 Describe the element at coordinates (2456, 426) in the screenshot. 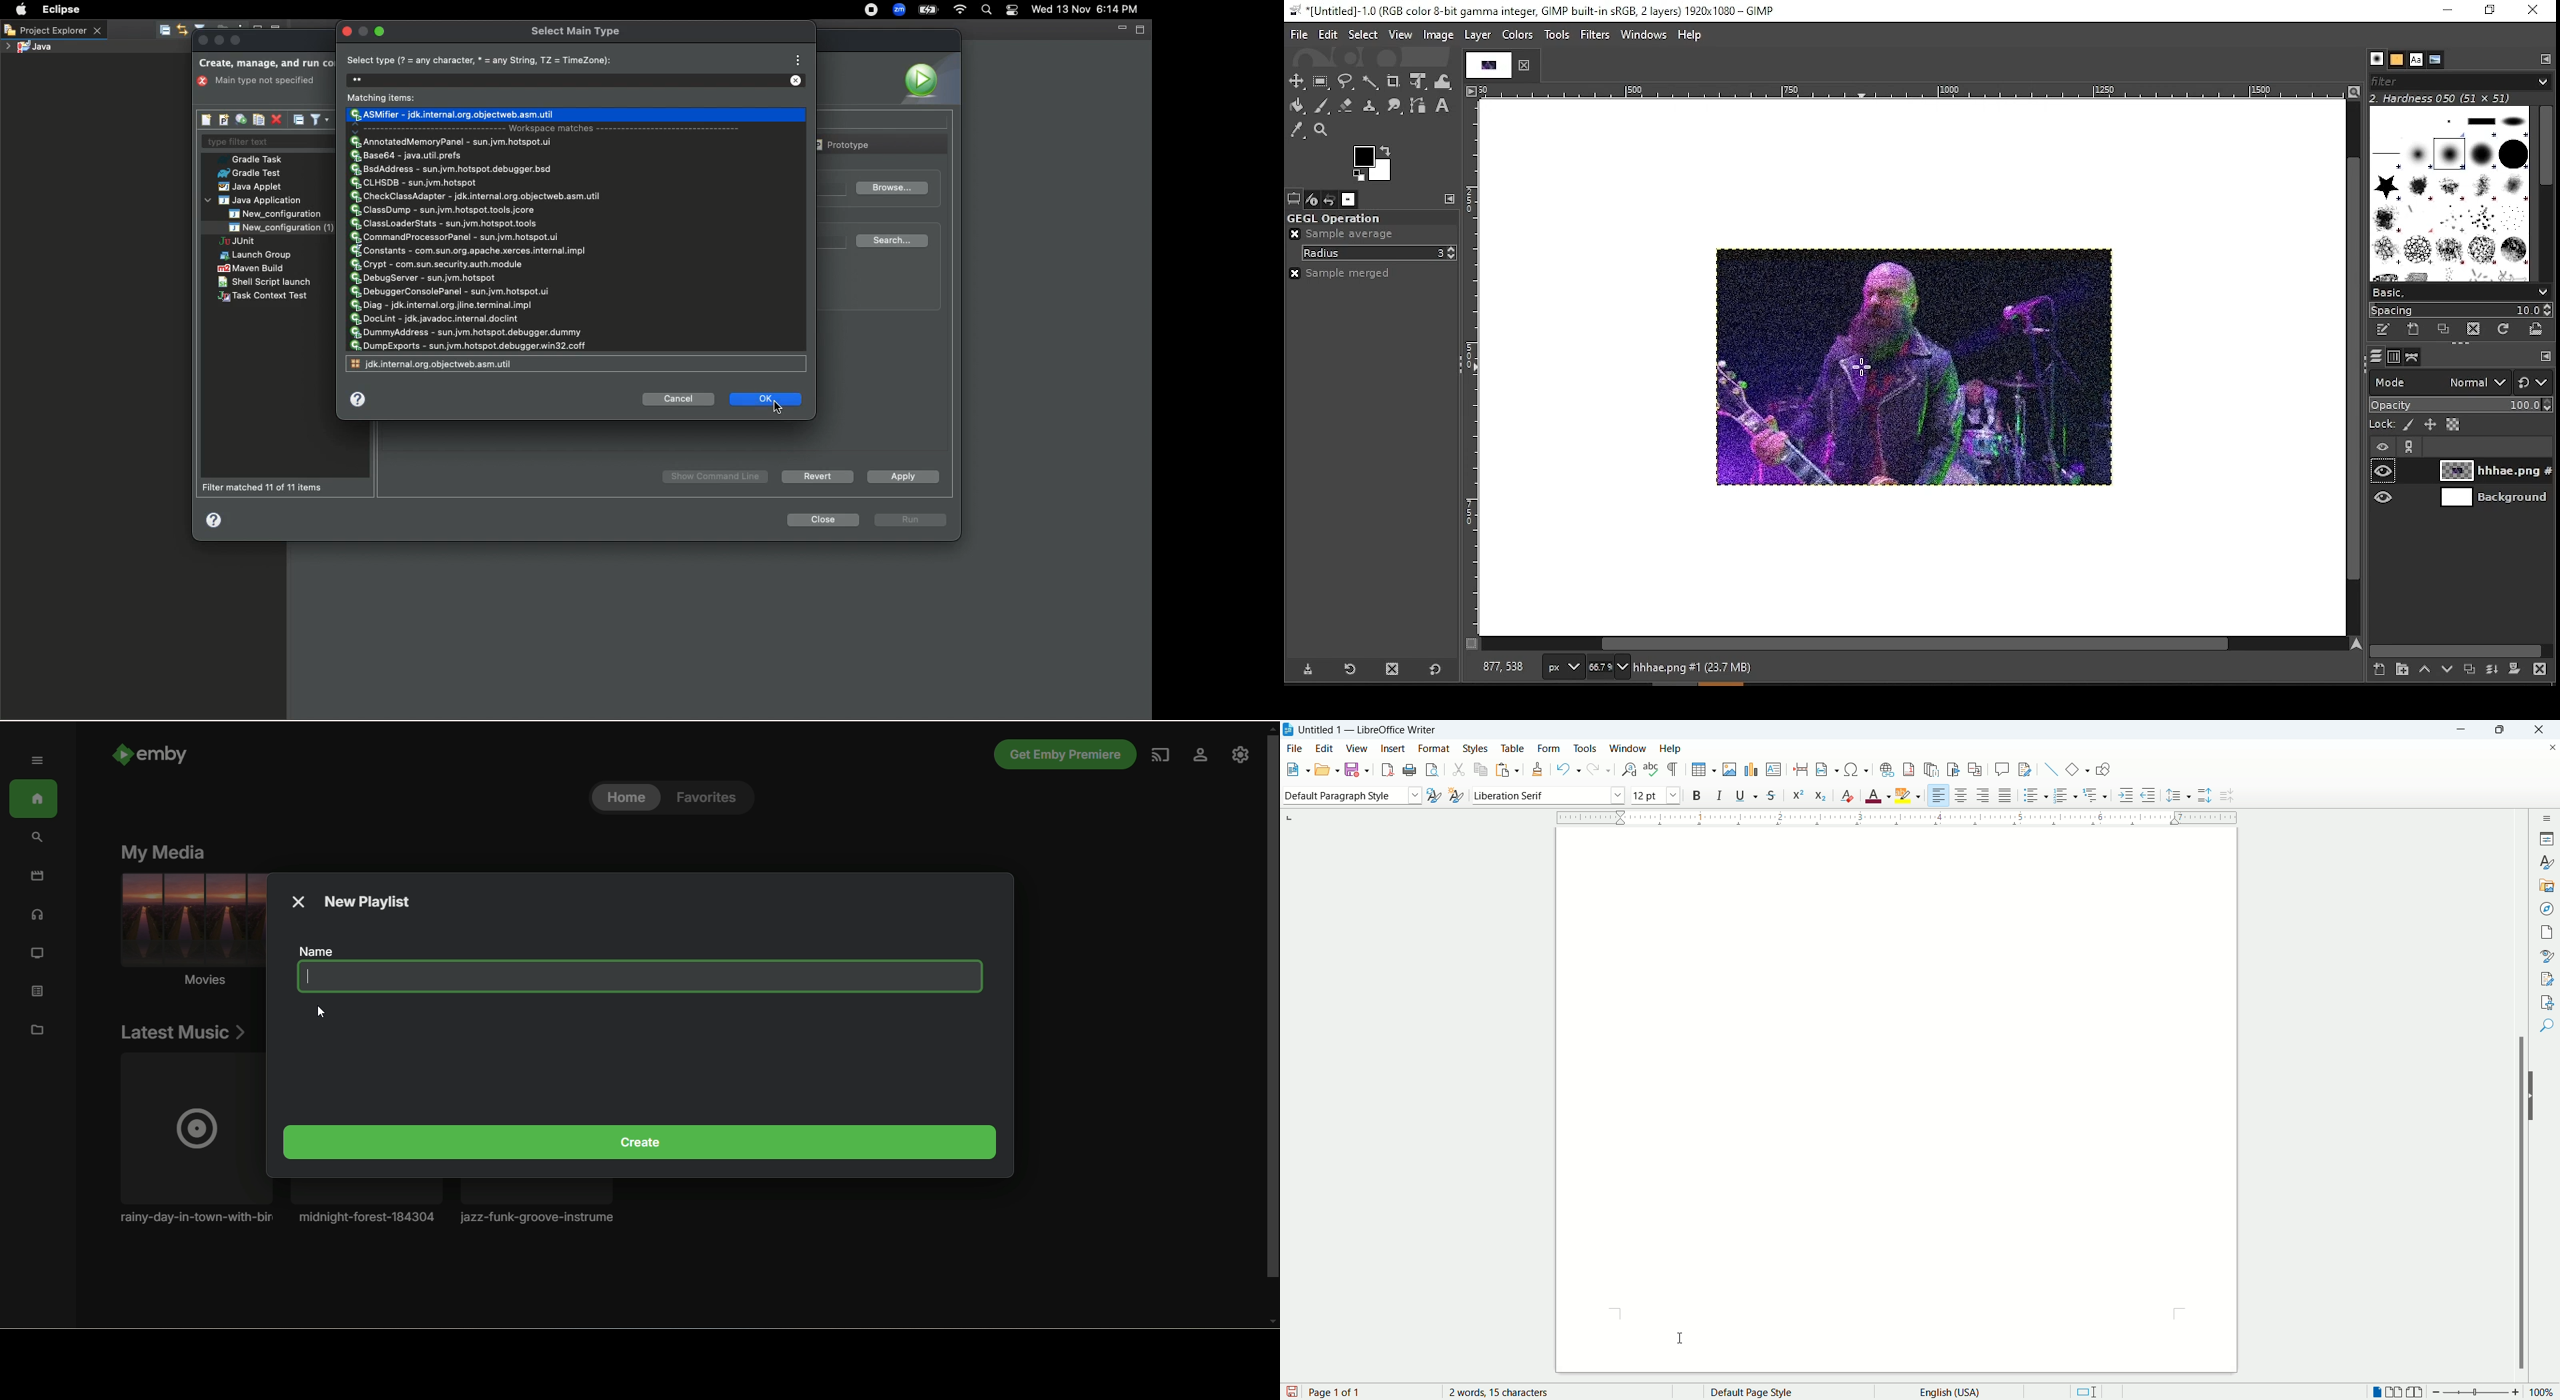

I see `lock alpha channel` at that location.